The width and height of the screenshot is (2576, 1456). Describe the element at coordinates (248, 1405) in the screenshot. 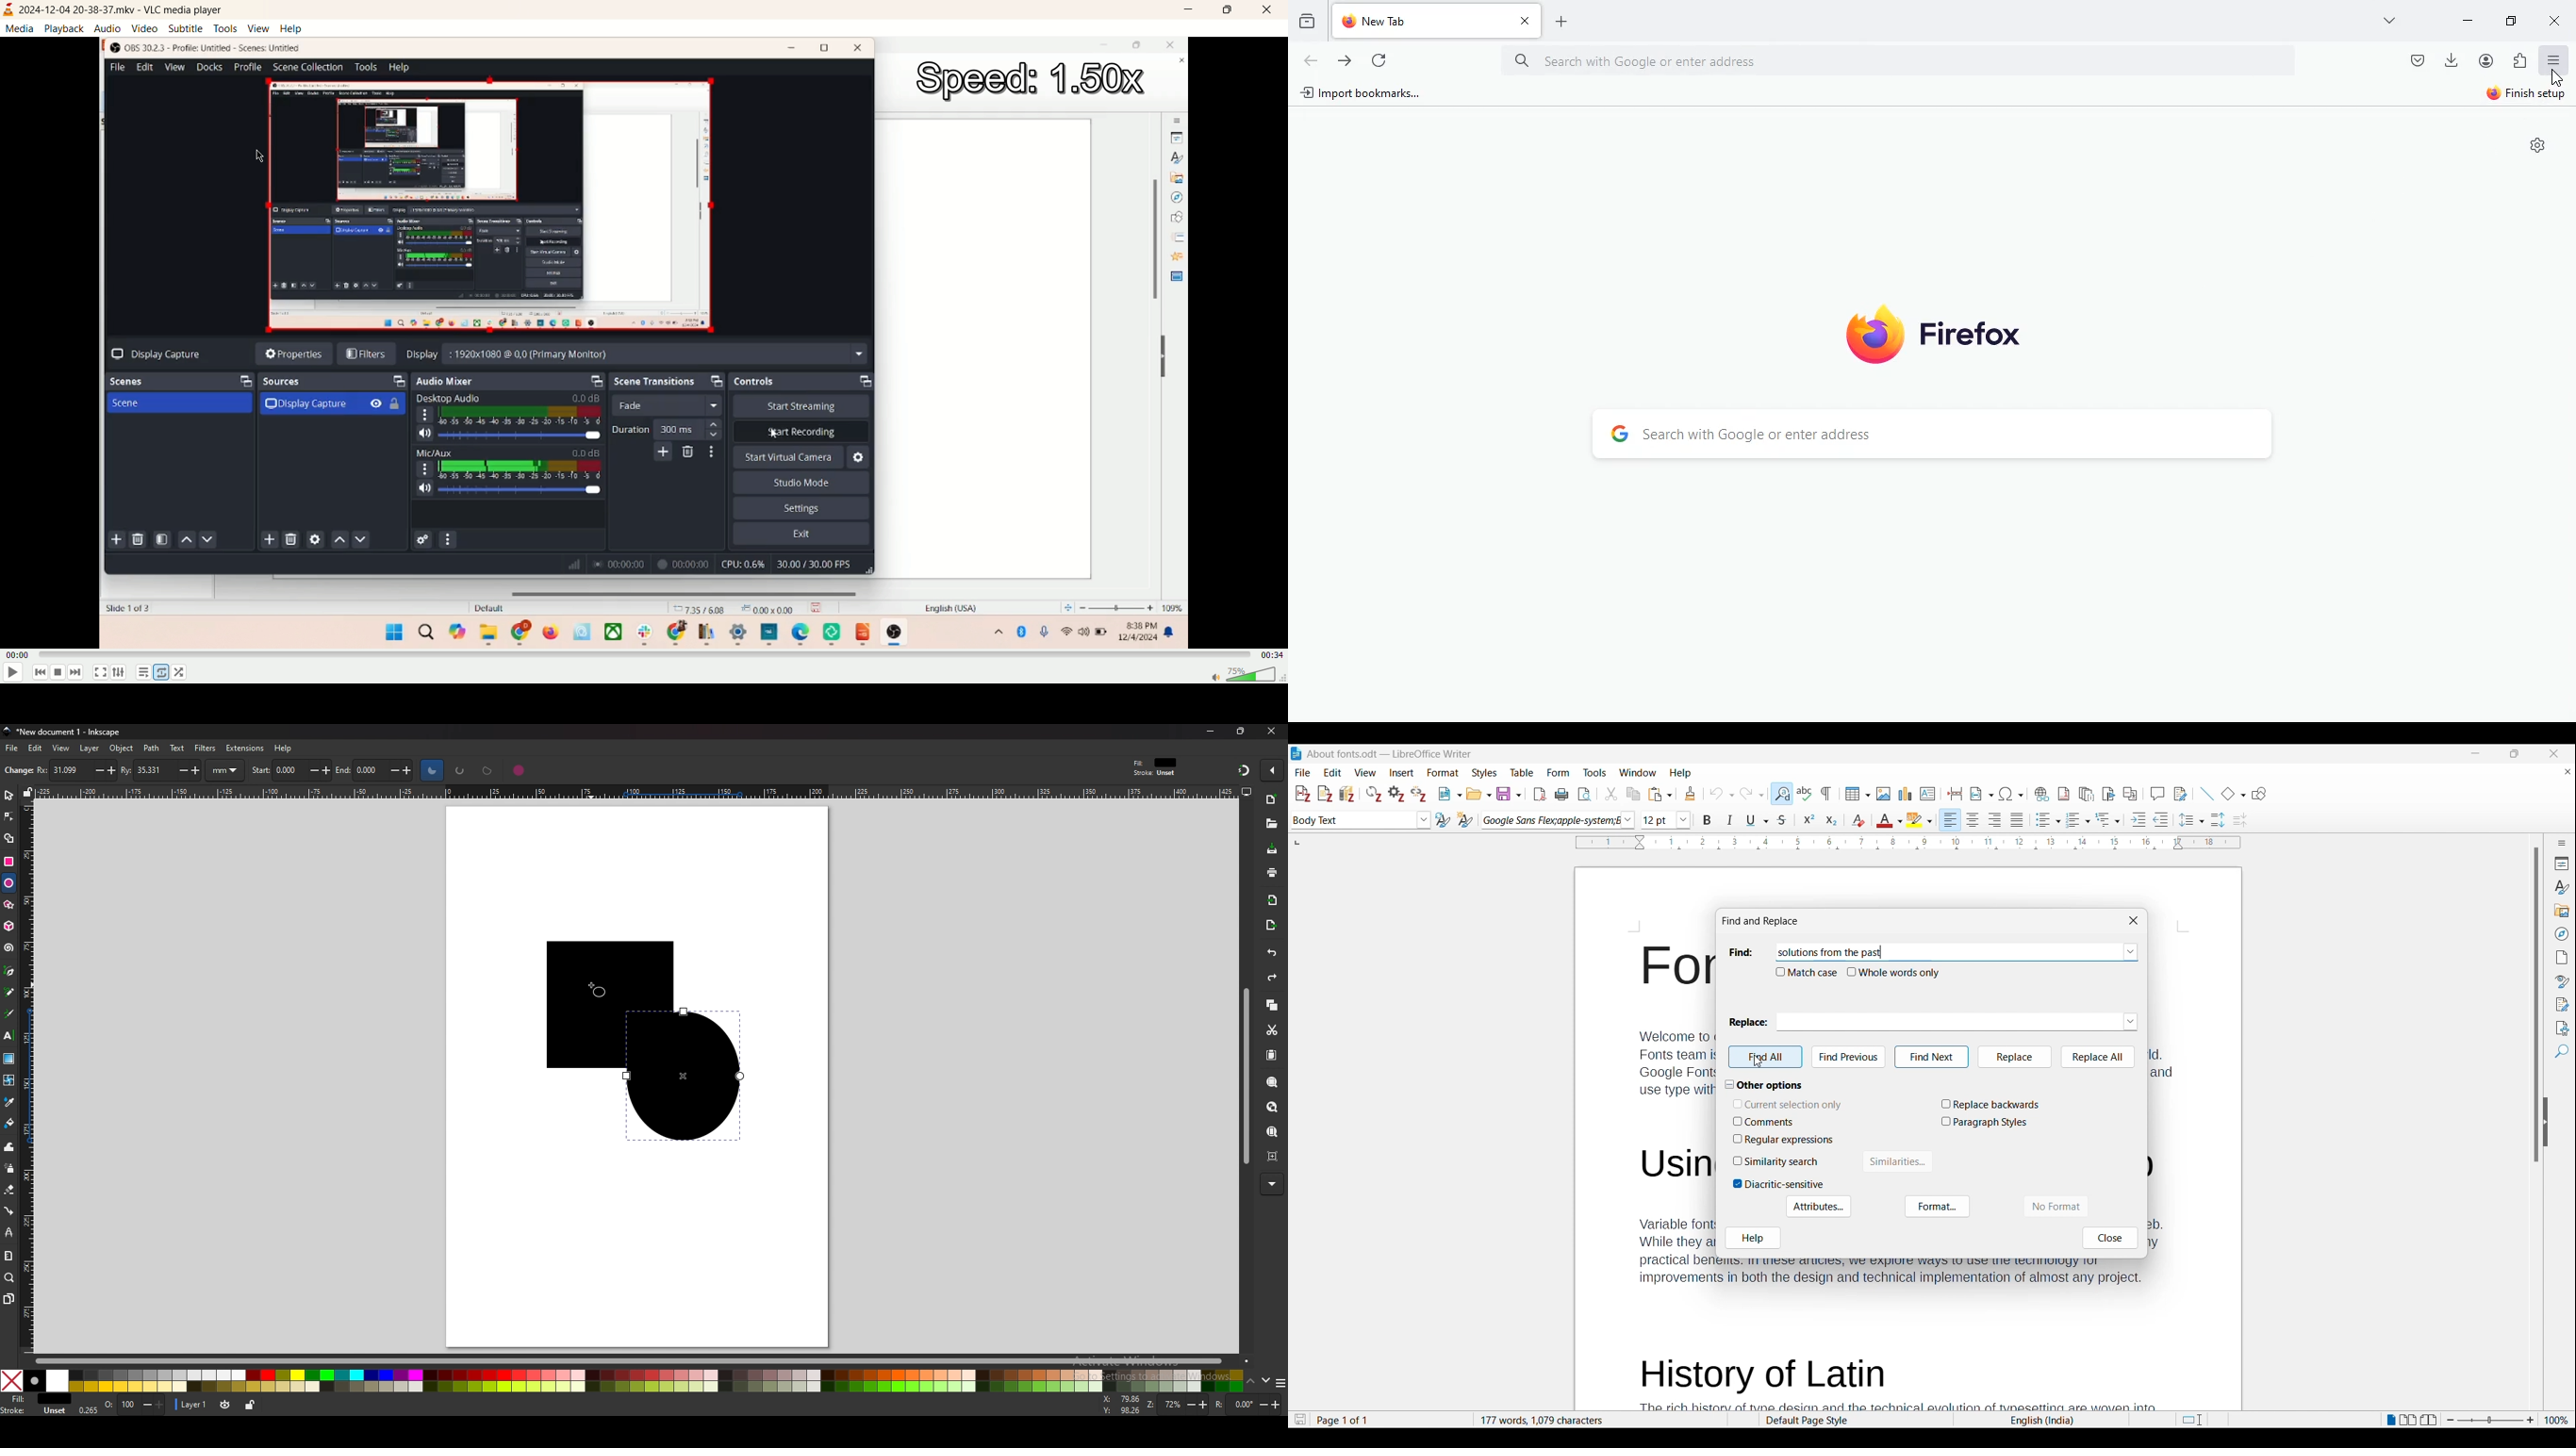

I see `toggle lock` at that location.